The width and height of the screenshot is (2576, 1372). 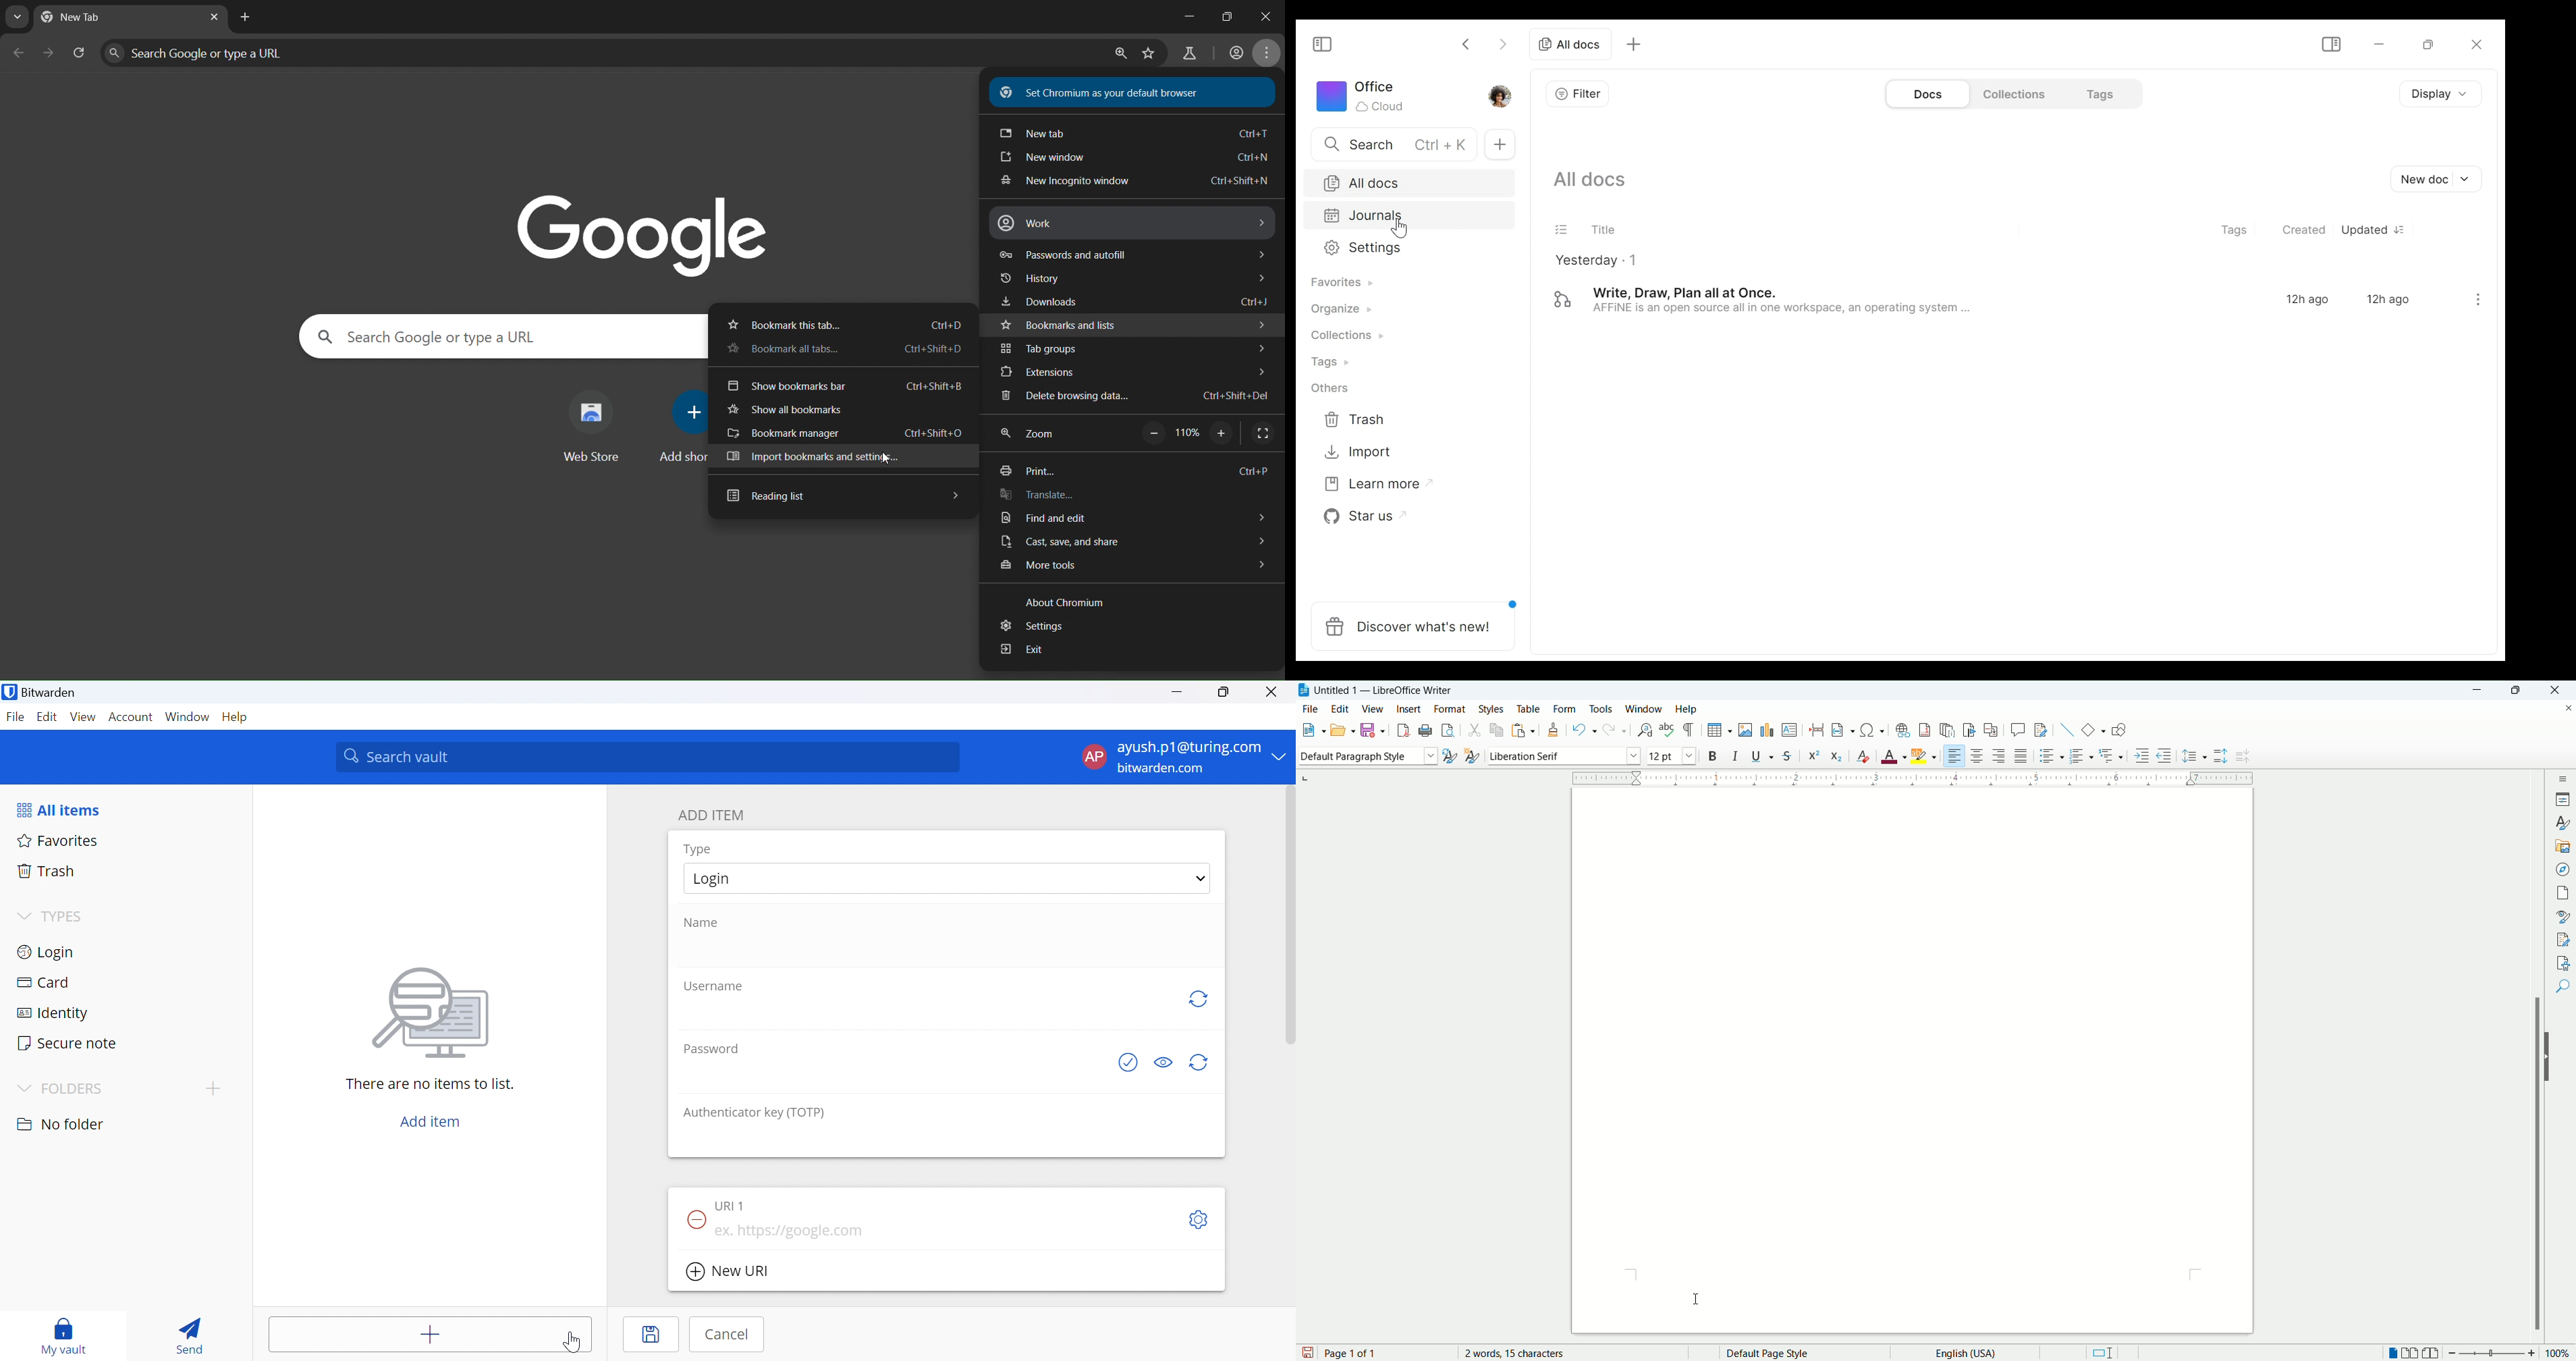 I want to click on insert basic shapes, so click(x=2094, y=729).